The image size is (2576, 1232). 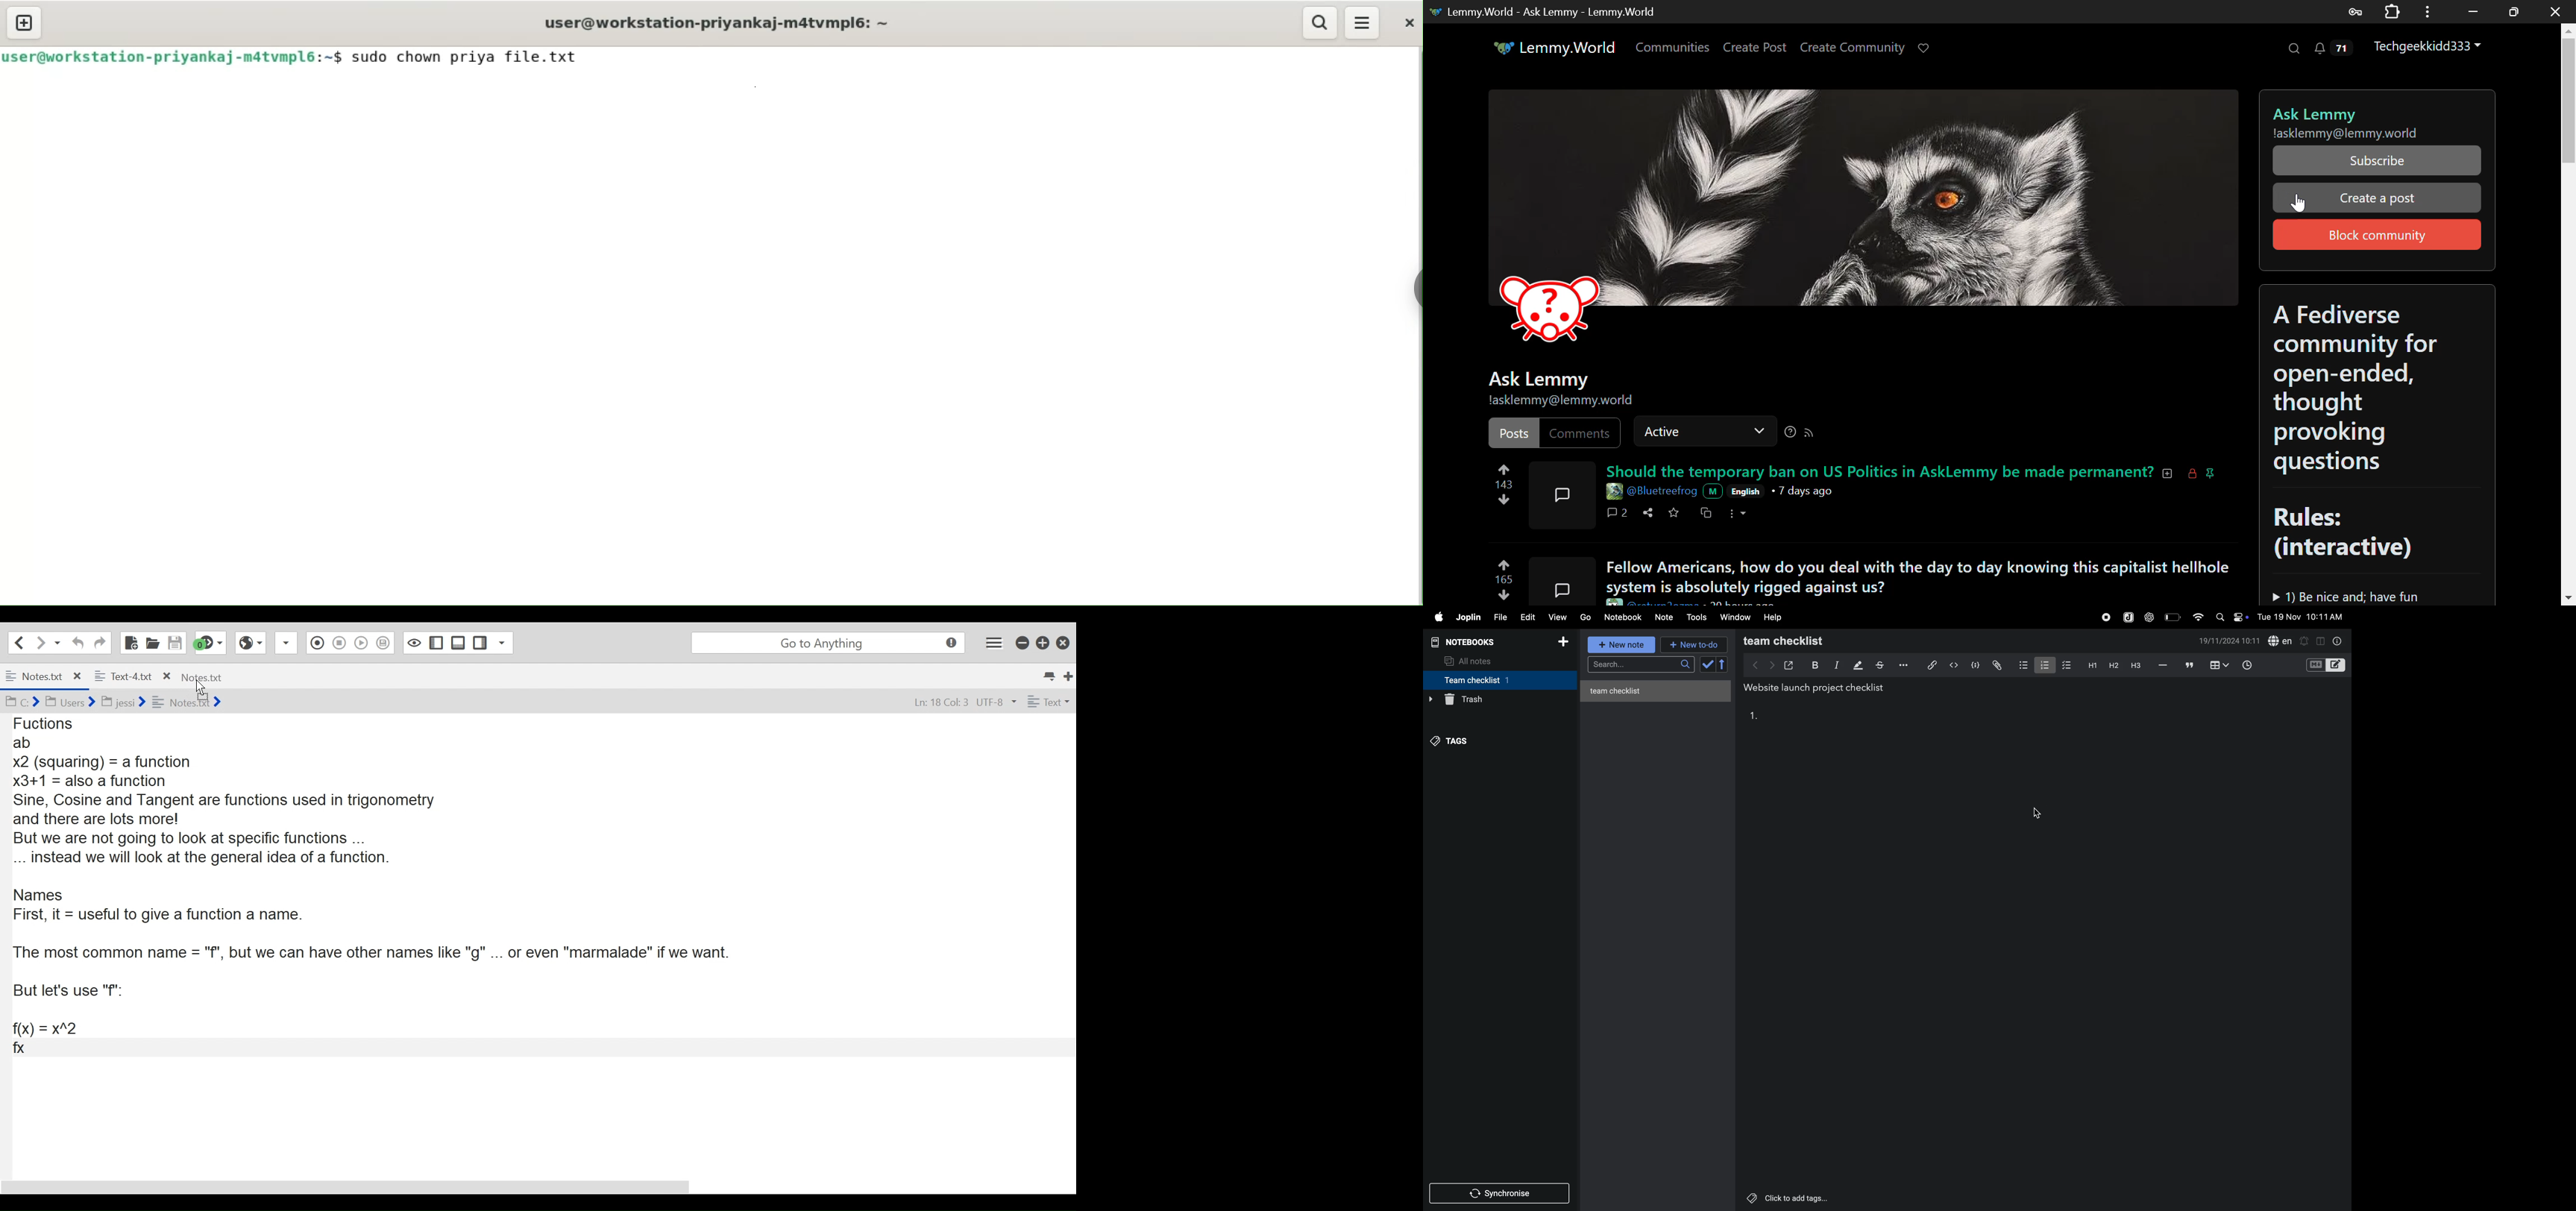 I want to click on chat gpt, so click(x=2148, y=617).